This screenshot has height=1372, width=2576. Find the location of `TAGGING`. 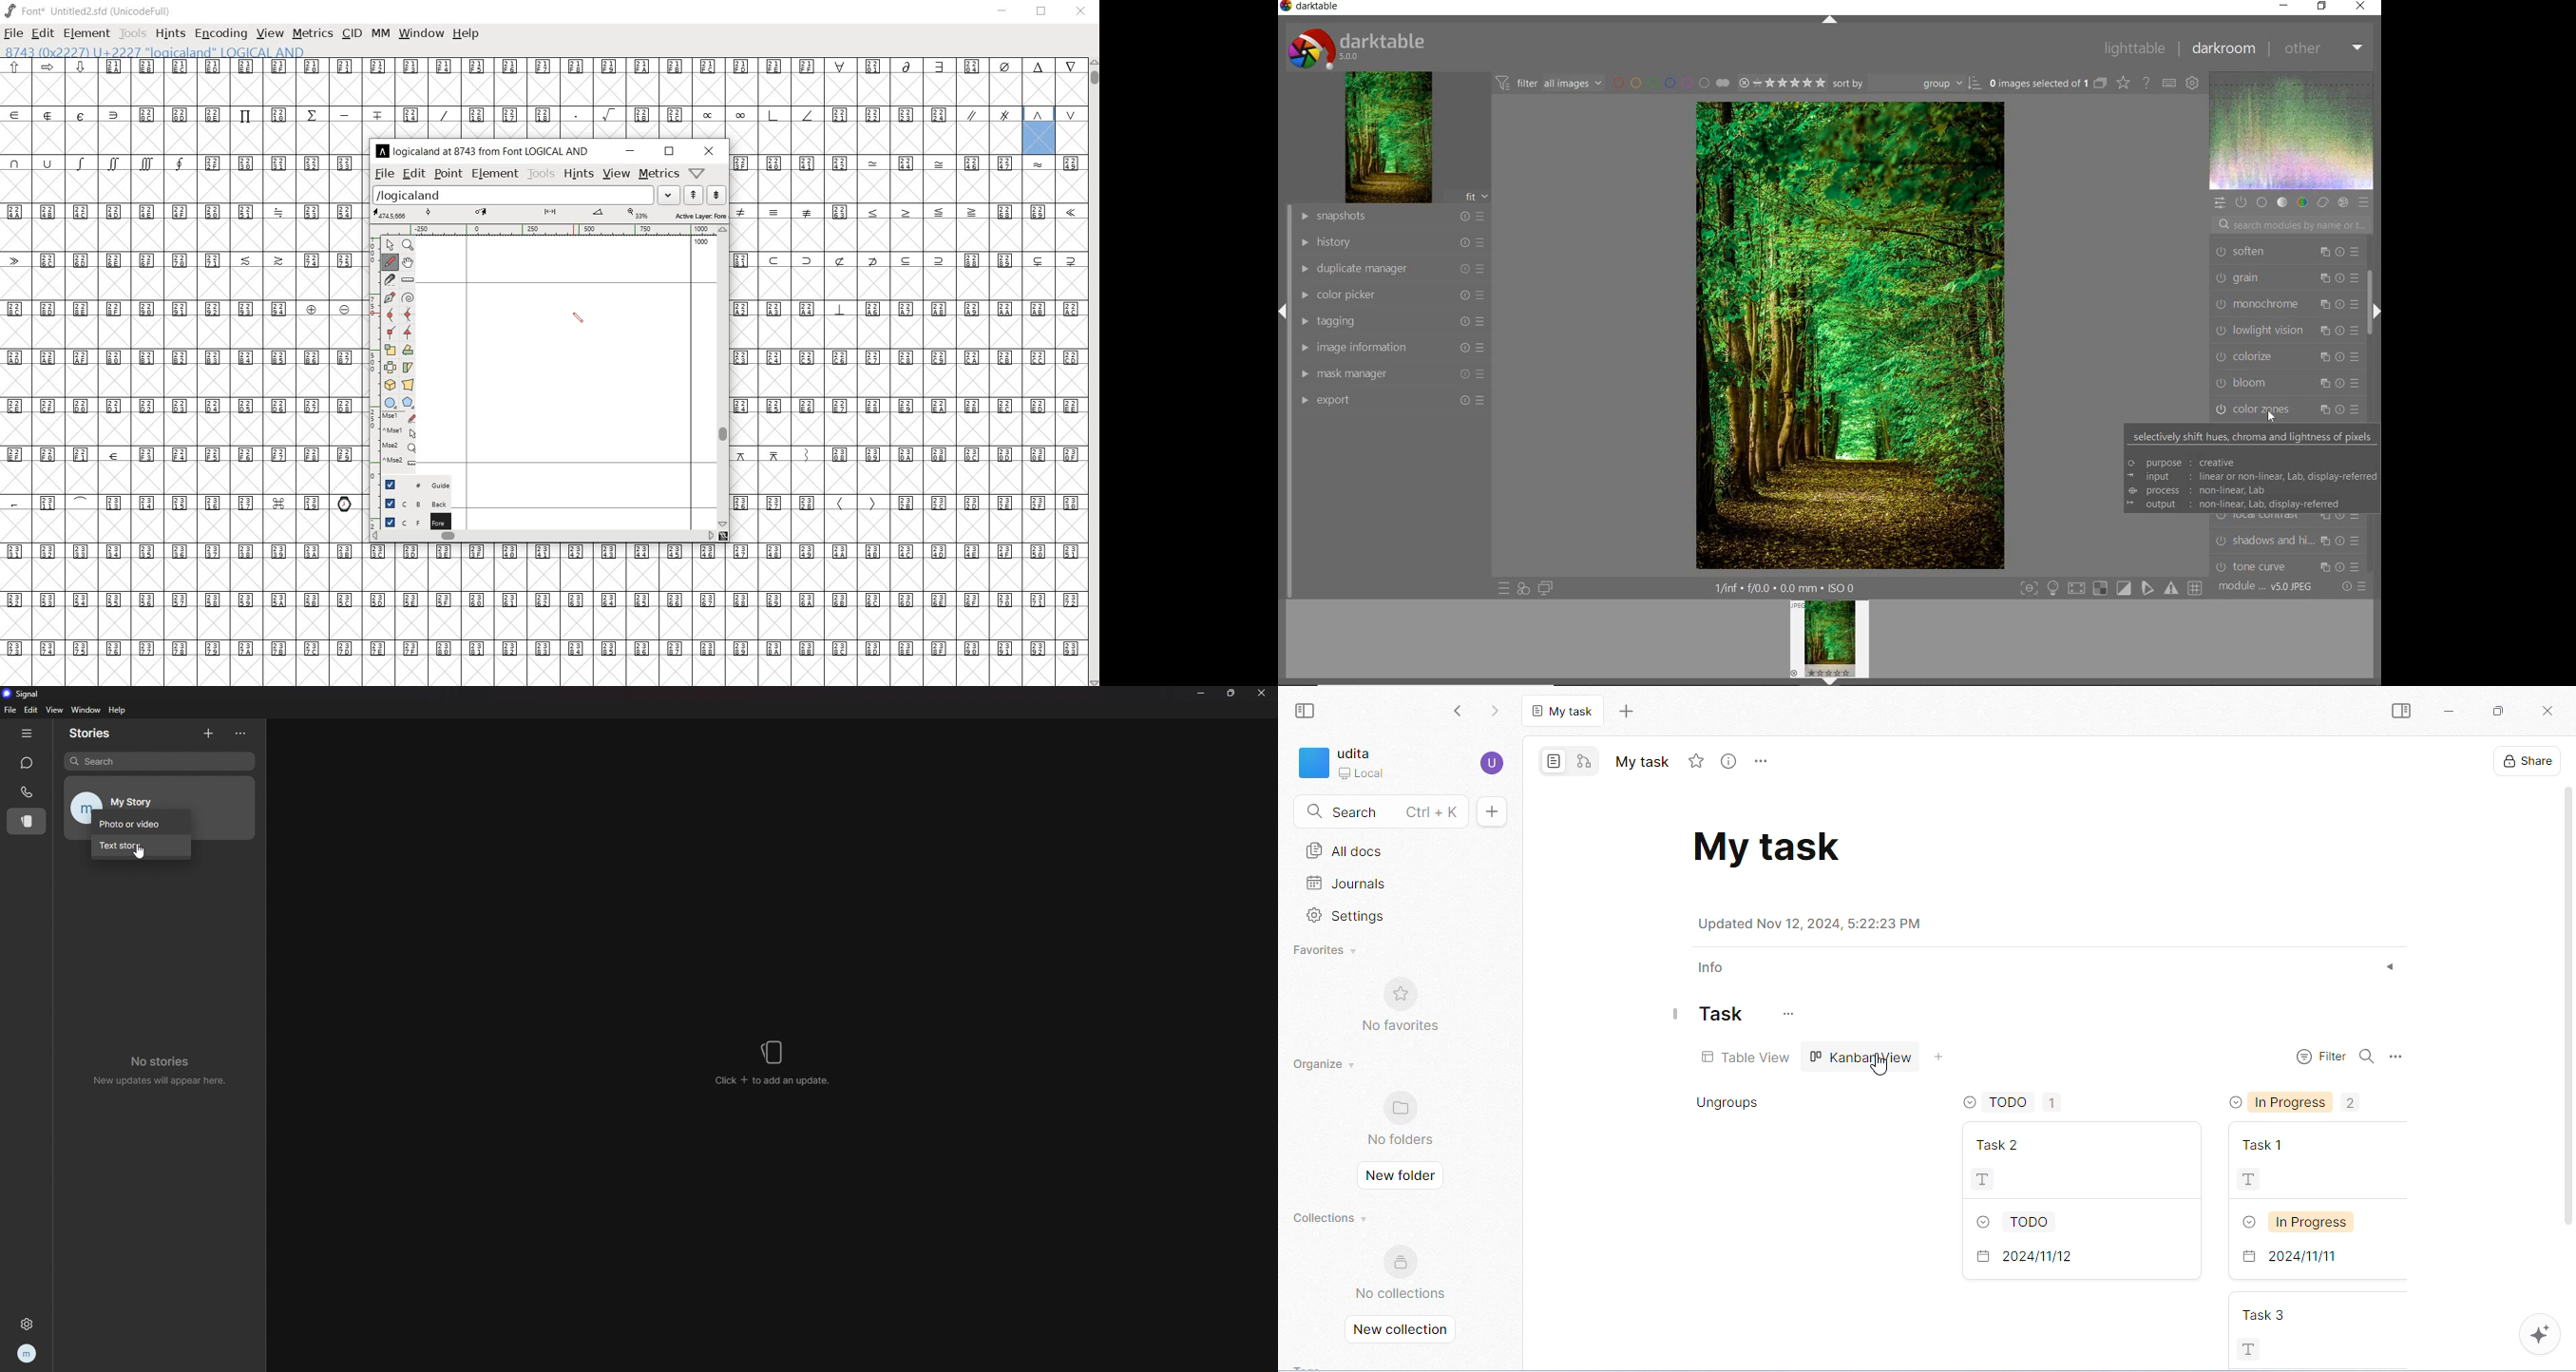

TAGGING is located at coordinates (1391, 322).